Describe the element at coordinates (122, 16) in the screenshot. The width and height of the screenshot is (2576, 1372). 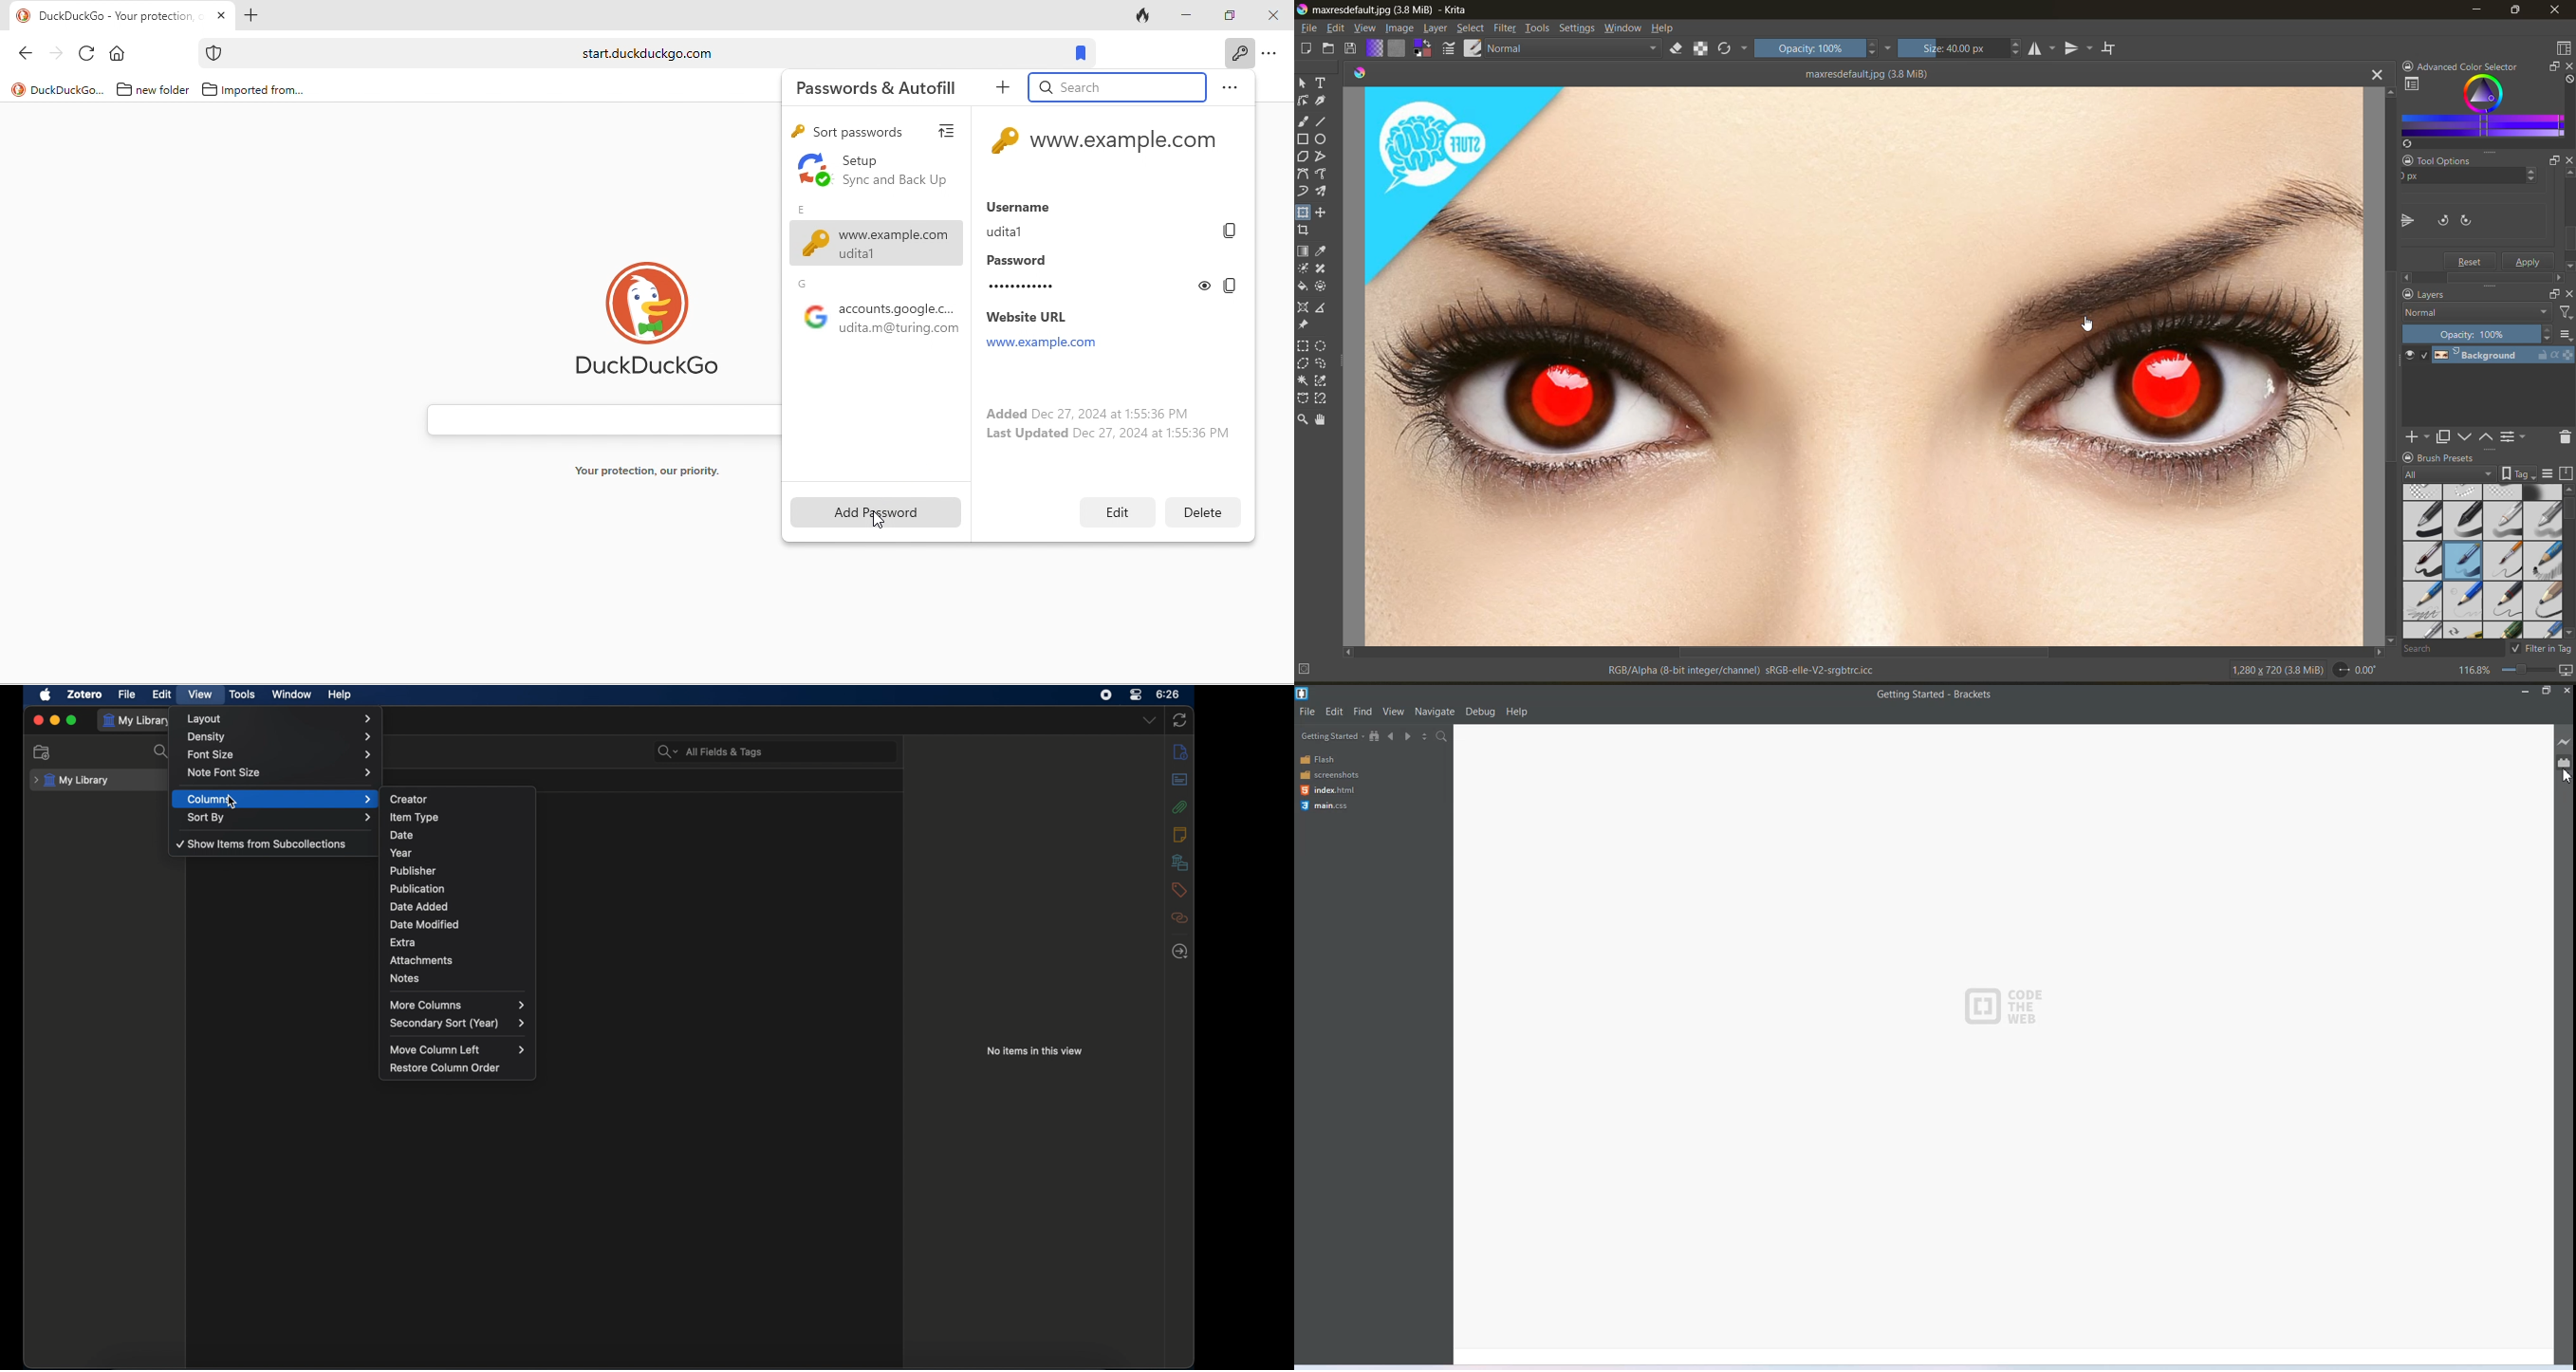
I see `tab "DuckDuckGo - Your protection"` at that location.